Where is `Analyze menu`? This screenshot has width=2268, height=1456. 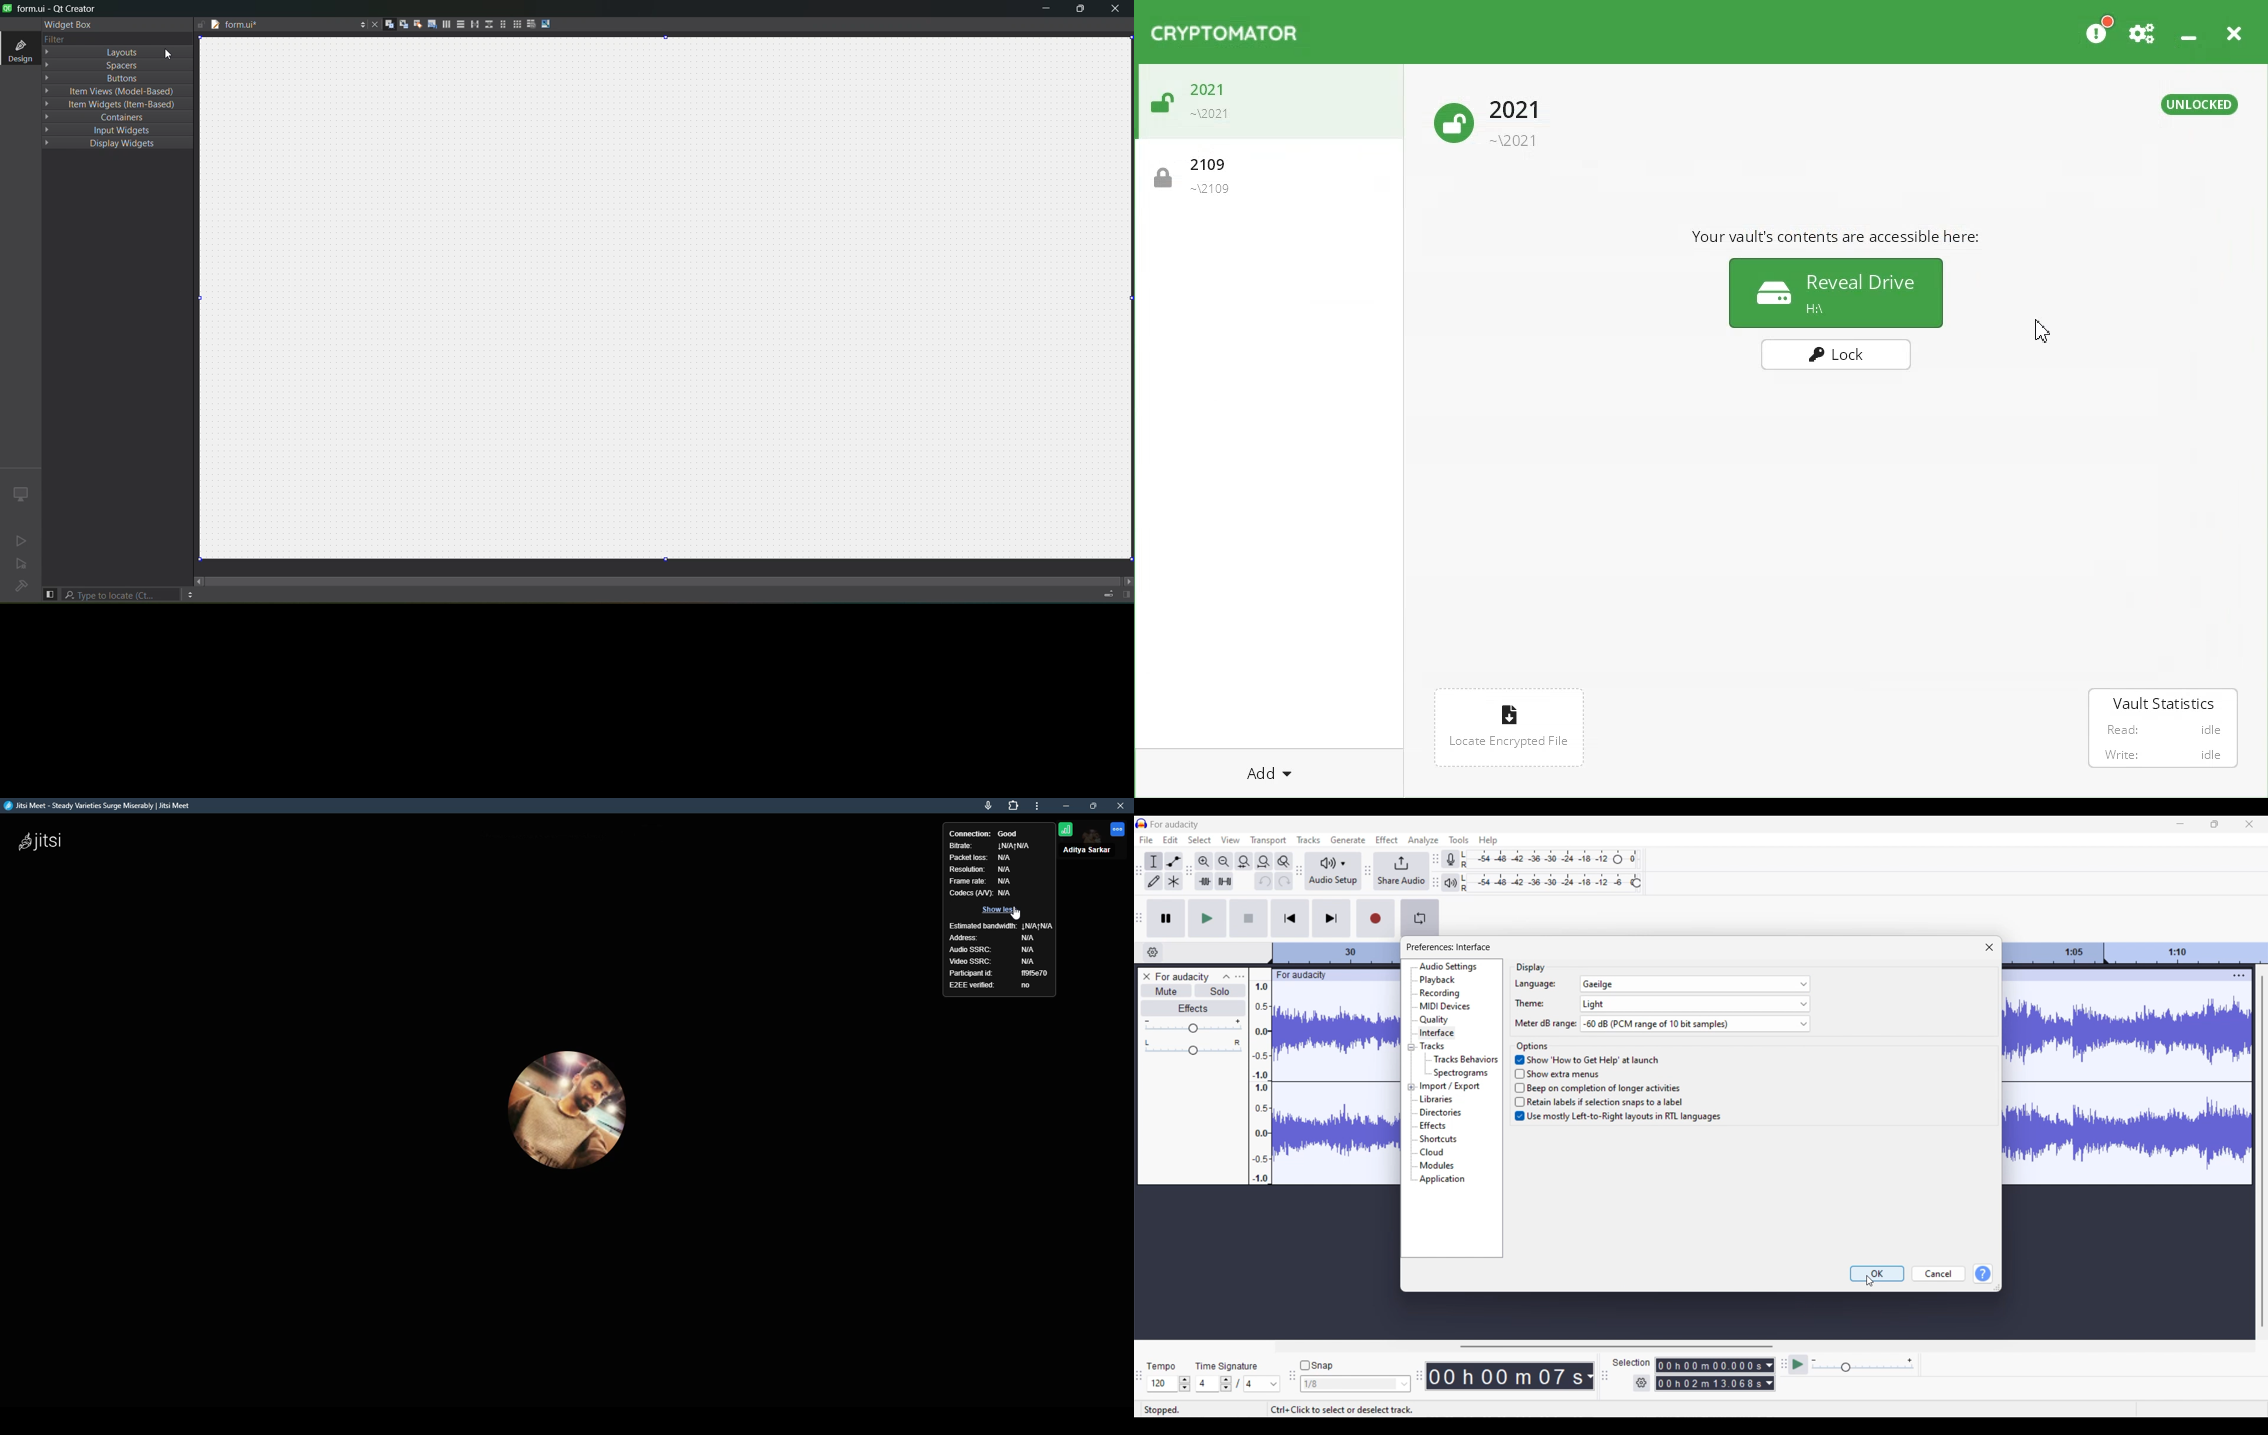 Analyze menu is located at coordinates (1423, 841).